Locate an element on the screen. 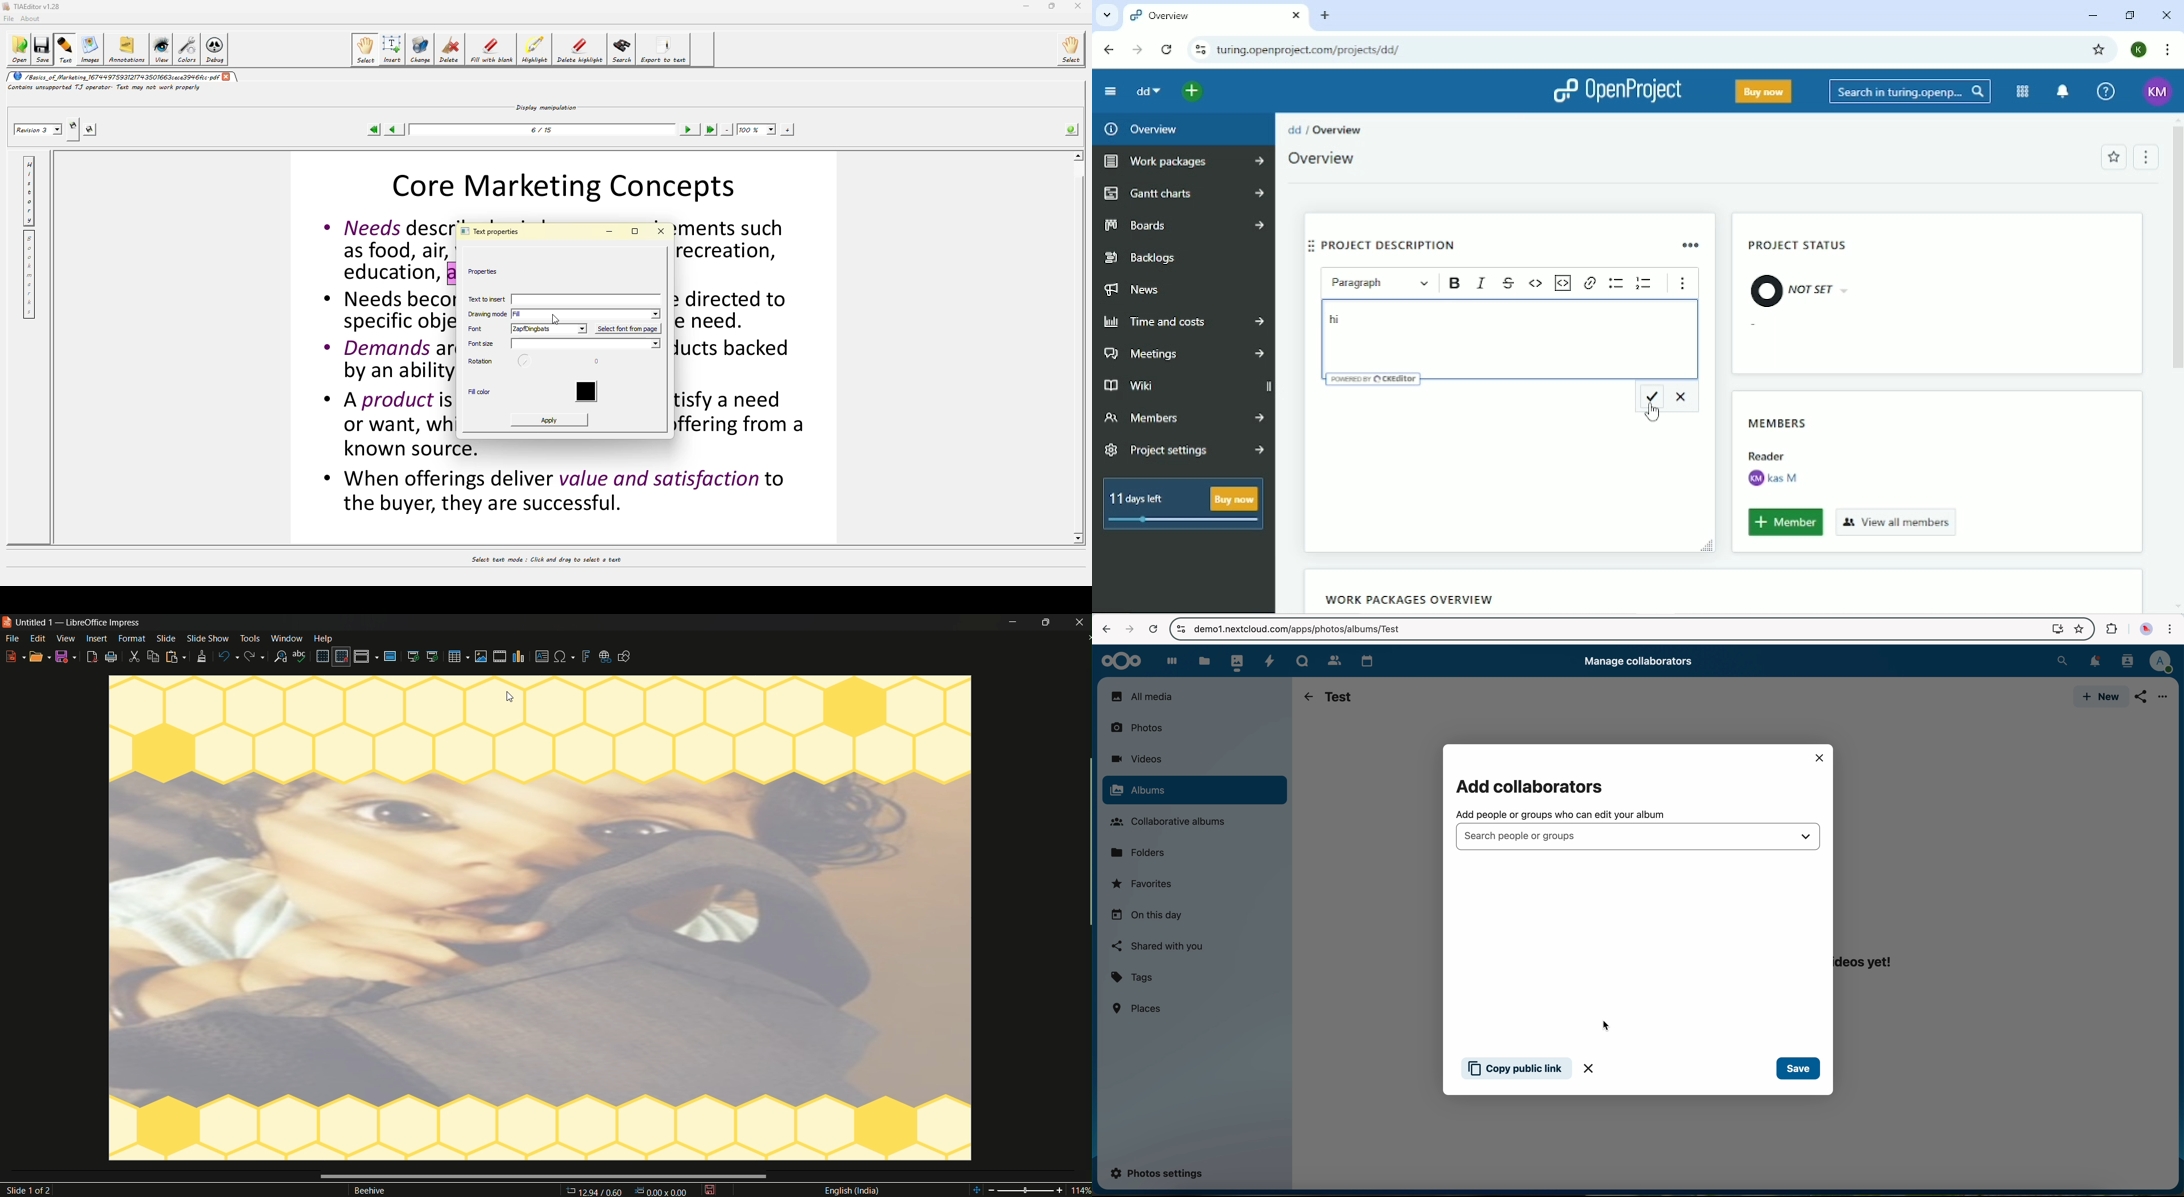  copy public link is located at coordinates (1520, 1068).